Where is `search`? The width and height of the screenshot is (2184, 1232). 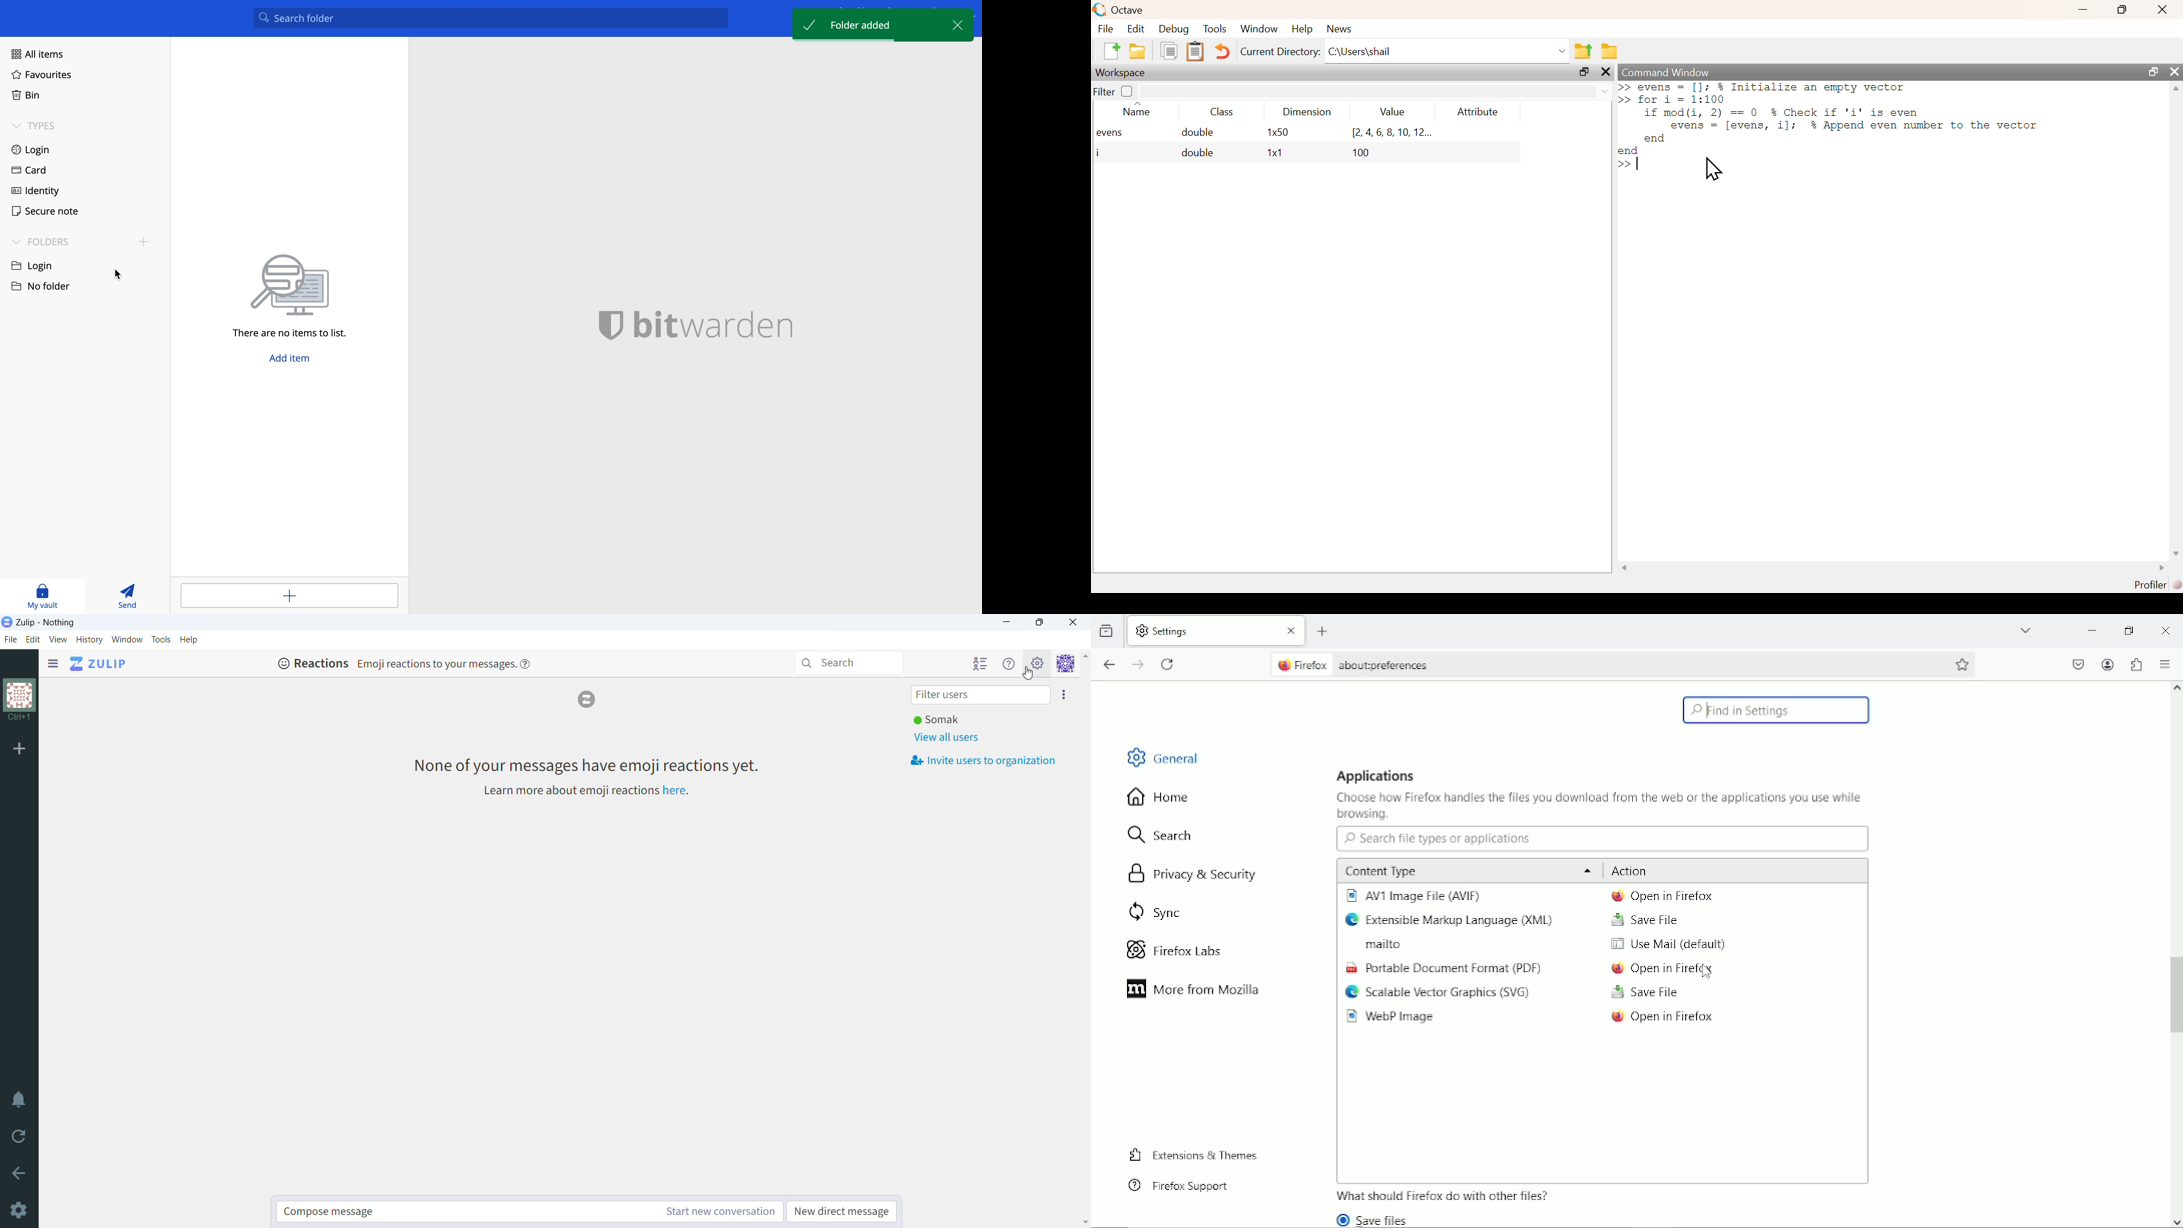
search is located at coordinates (1163, 833).